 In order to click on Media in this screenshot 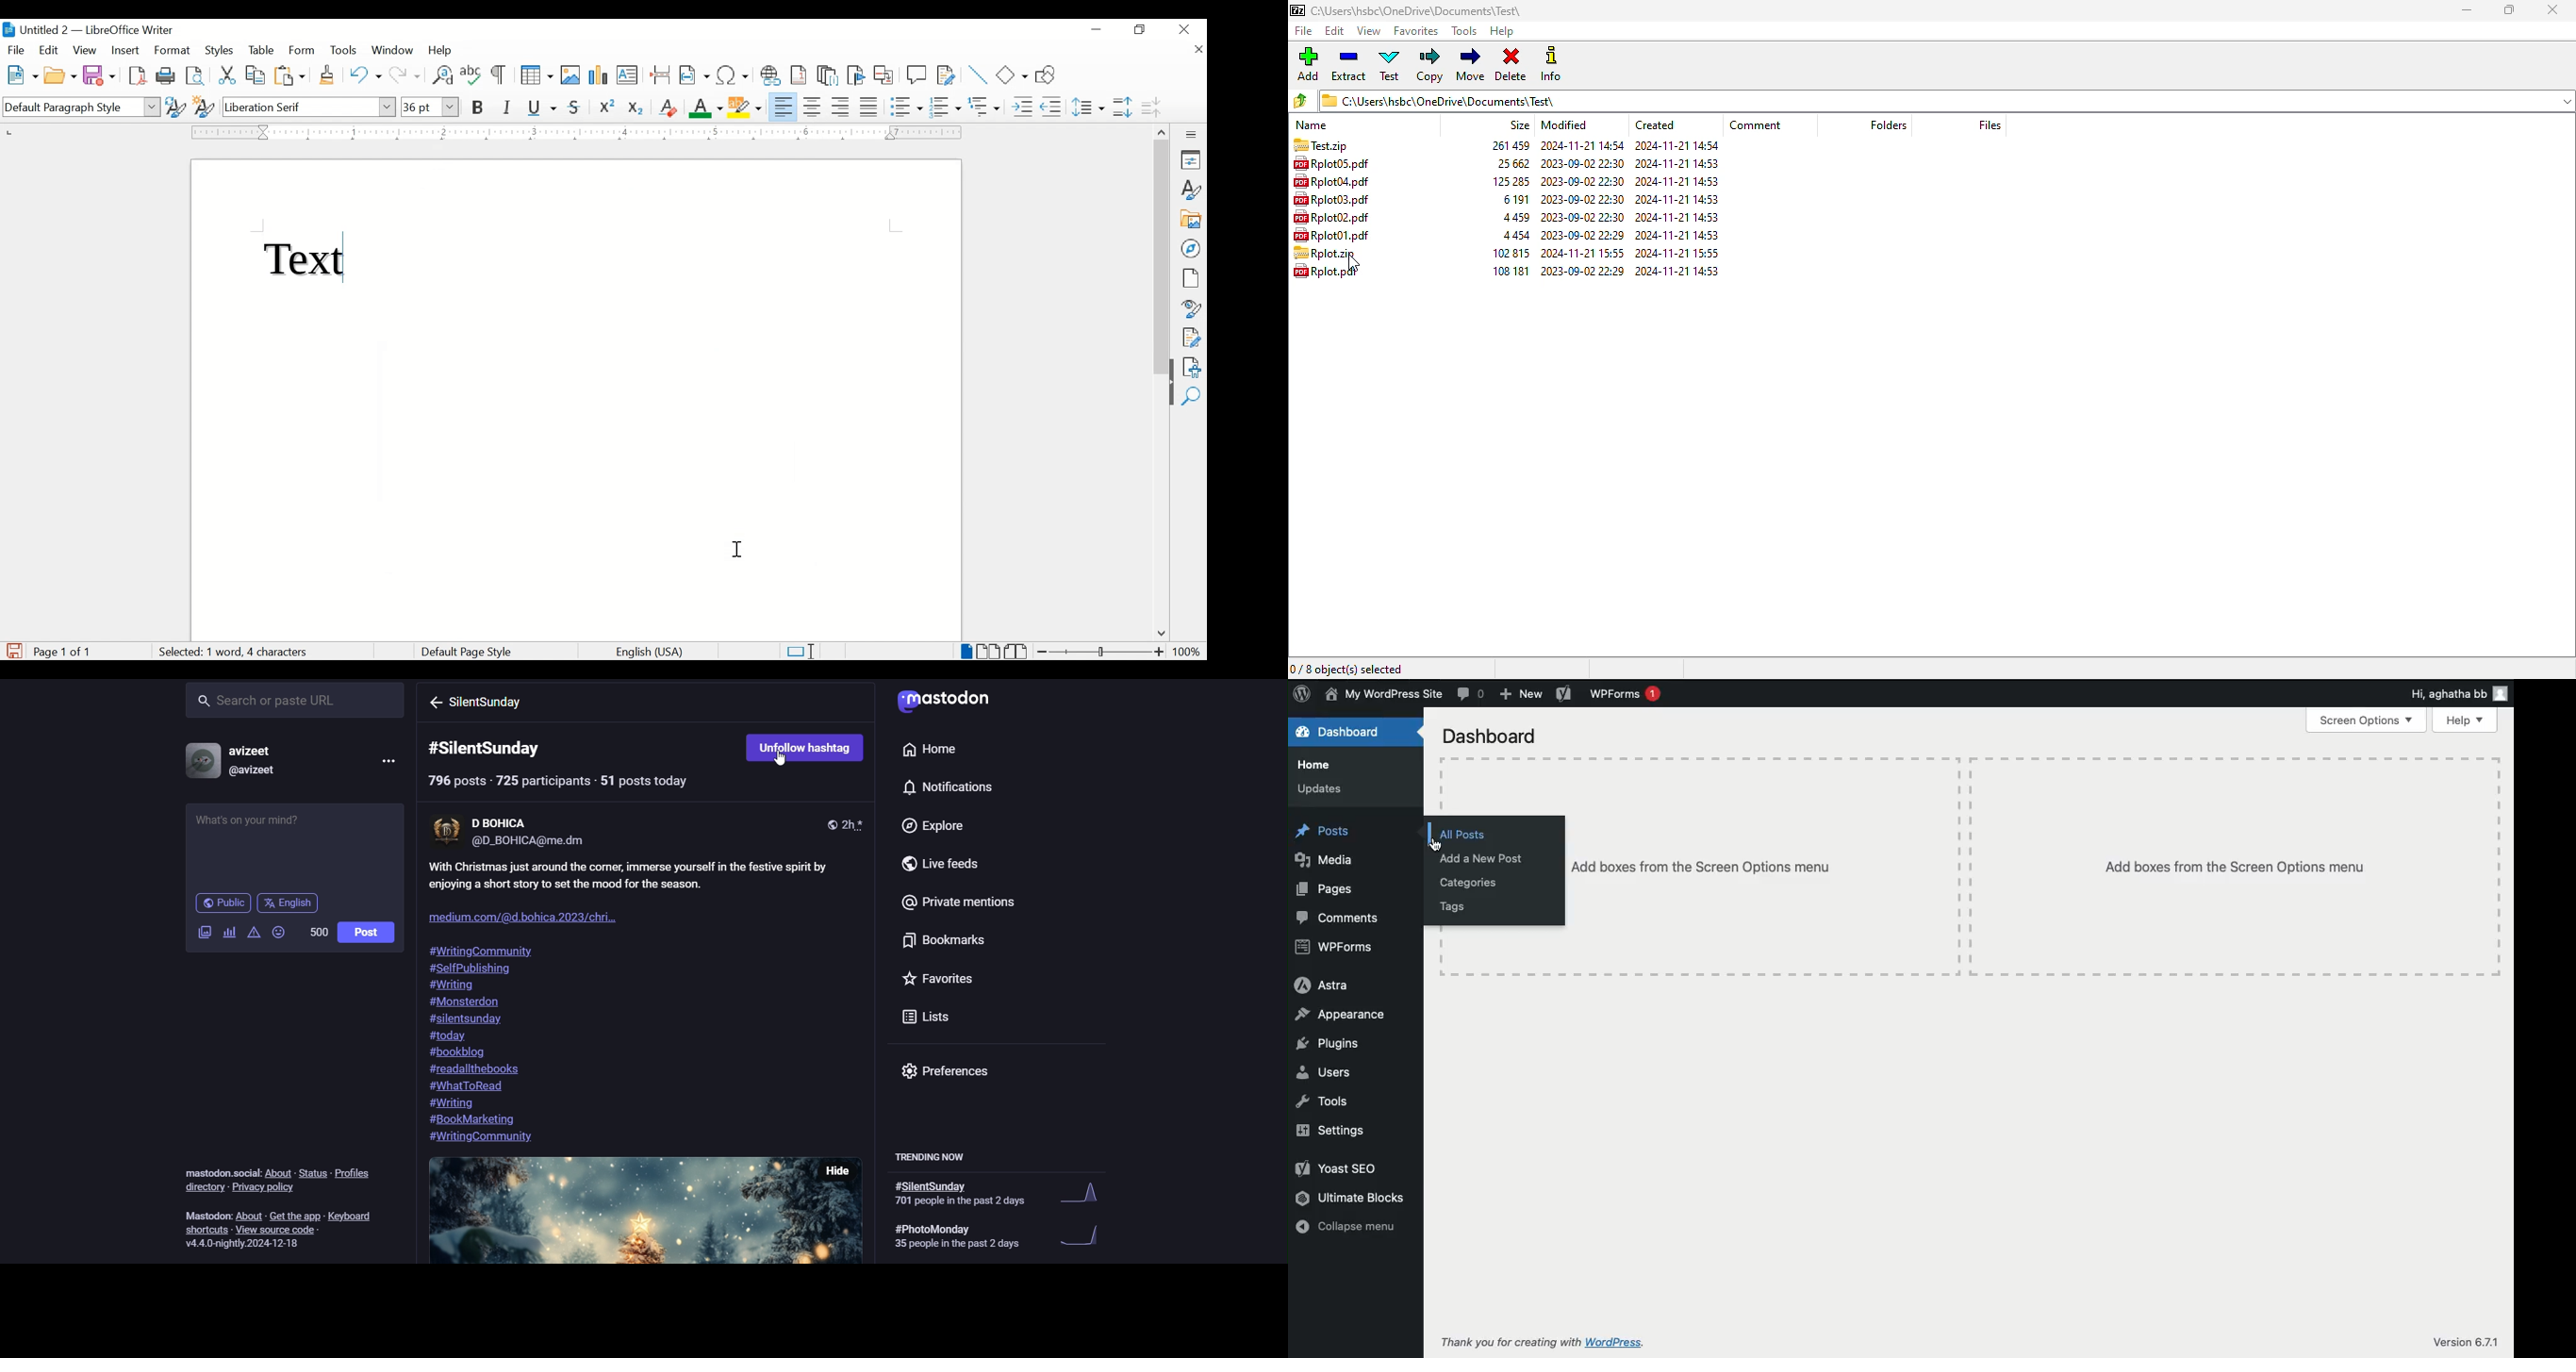, I will do `click(1326, 858)`.